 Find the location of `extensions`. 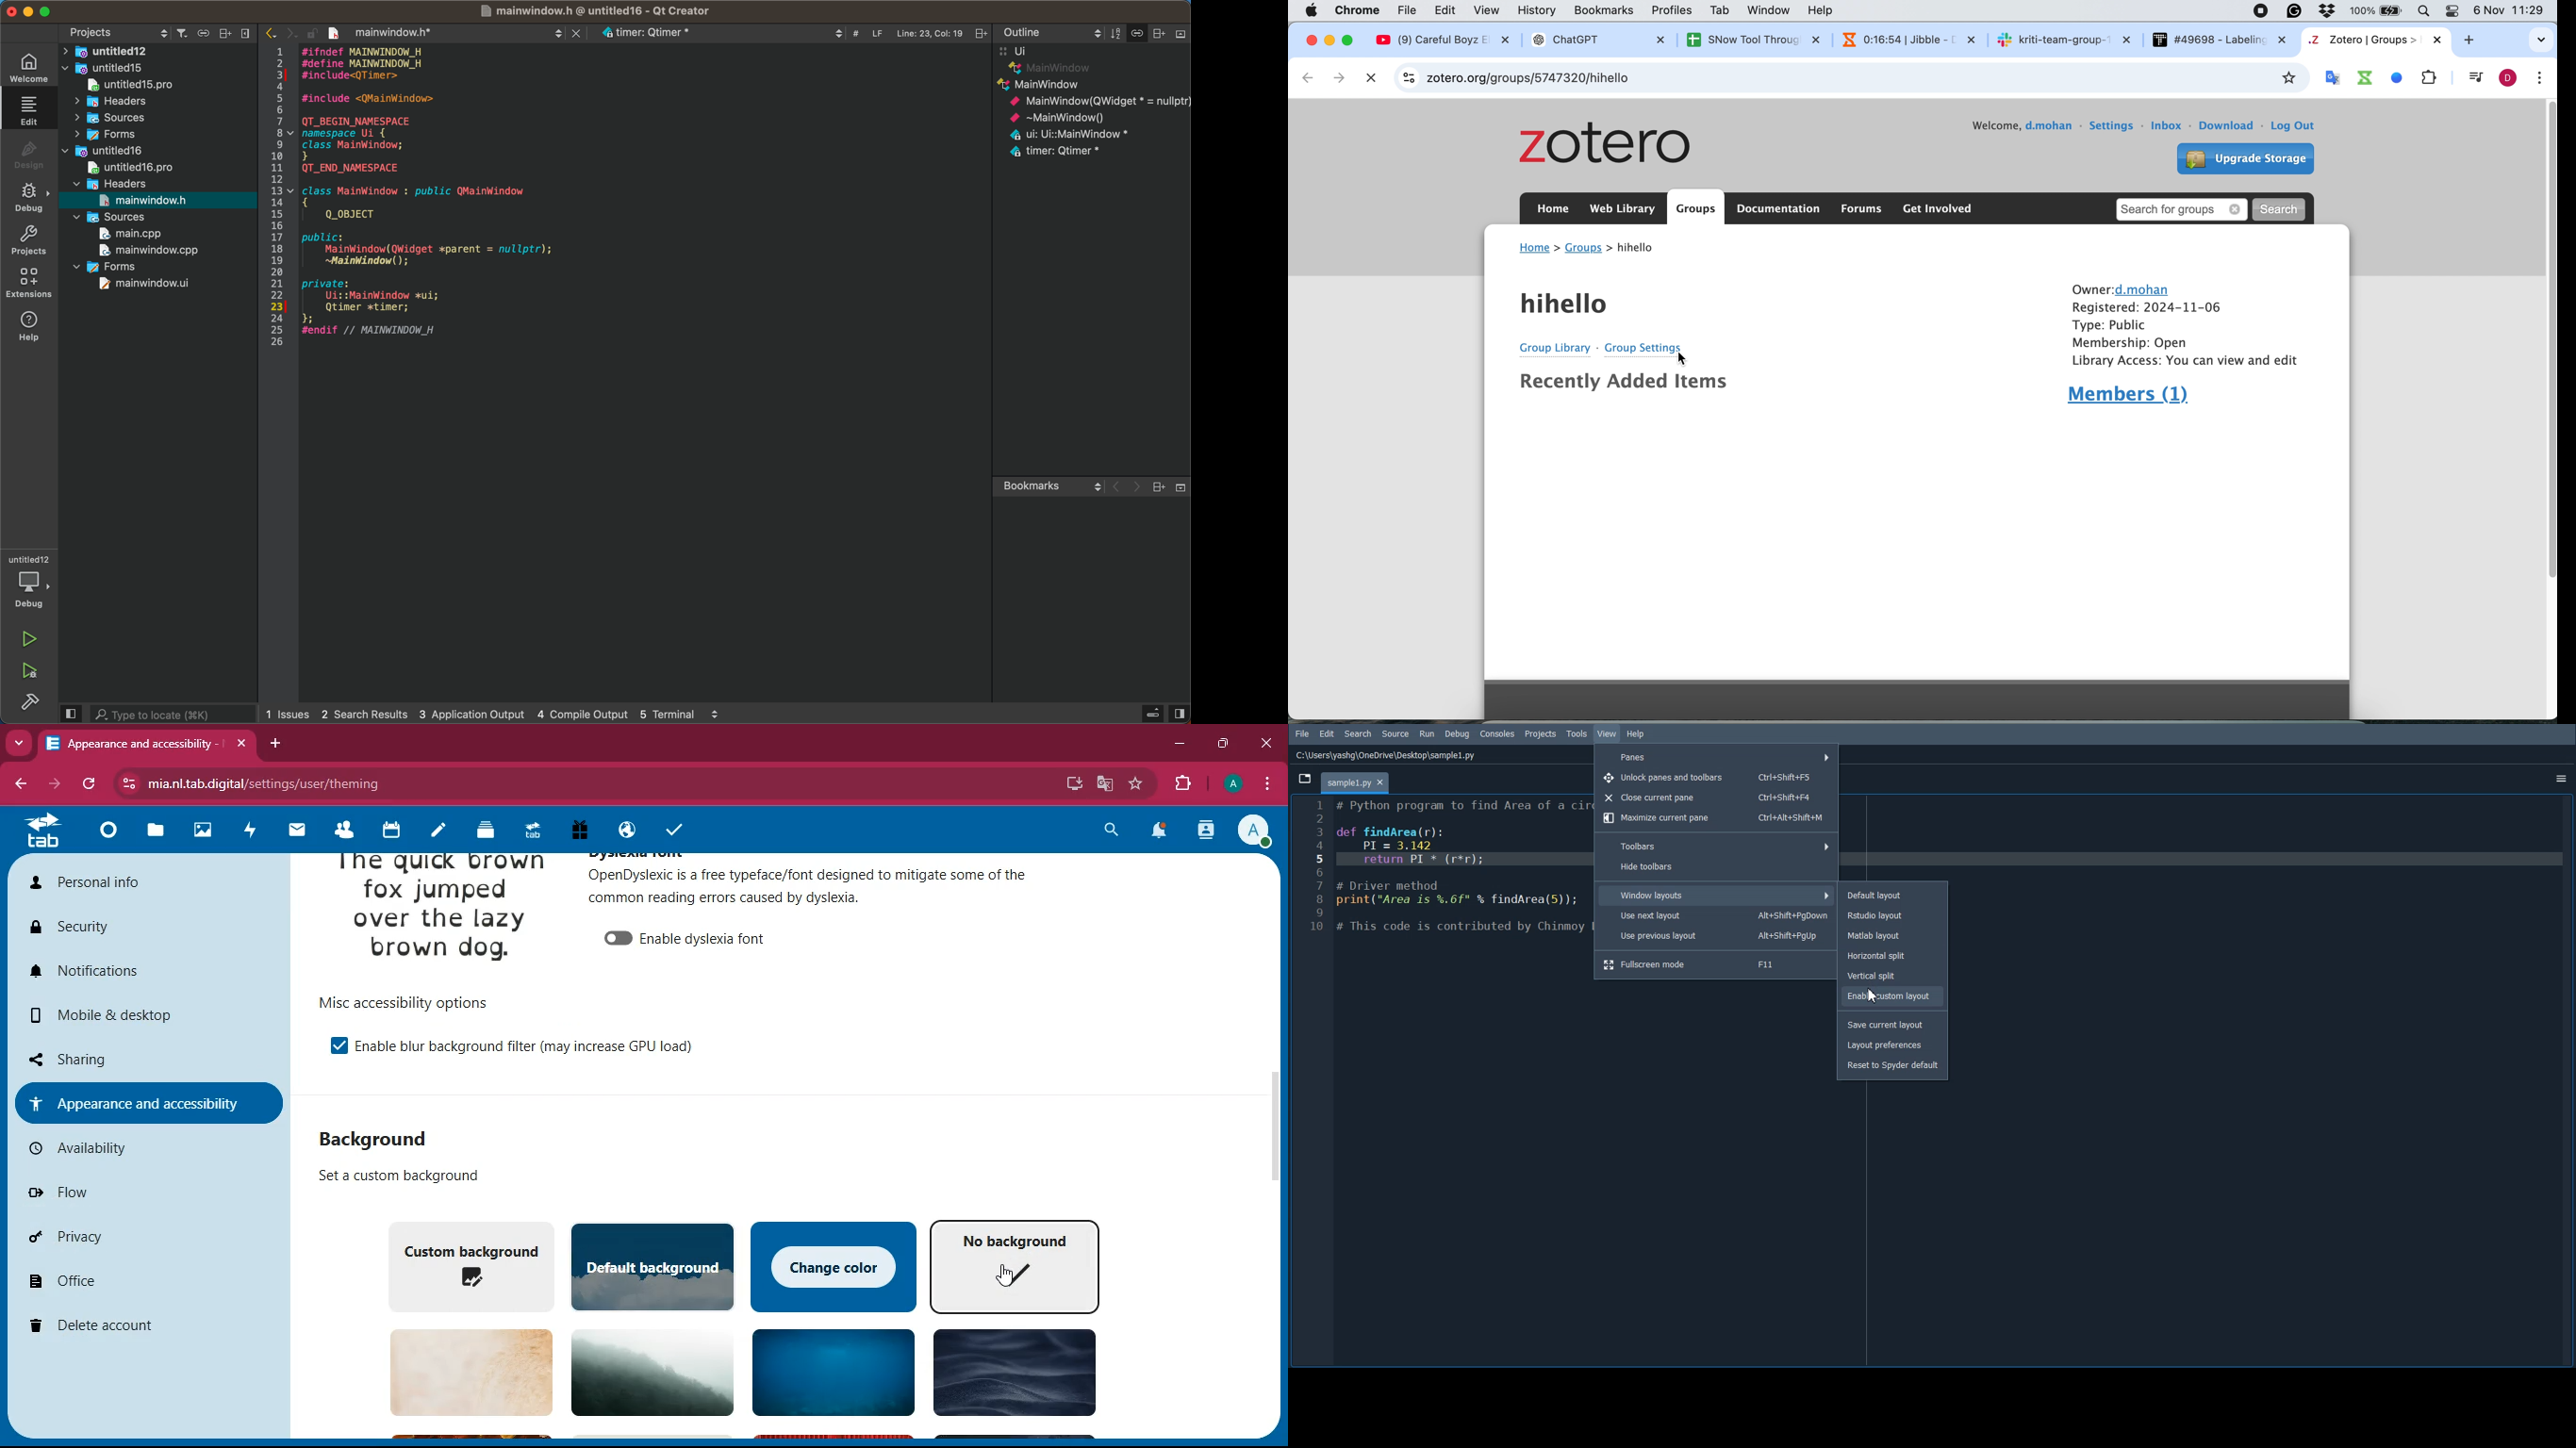

extensions is located at coordinates (1183, 784).